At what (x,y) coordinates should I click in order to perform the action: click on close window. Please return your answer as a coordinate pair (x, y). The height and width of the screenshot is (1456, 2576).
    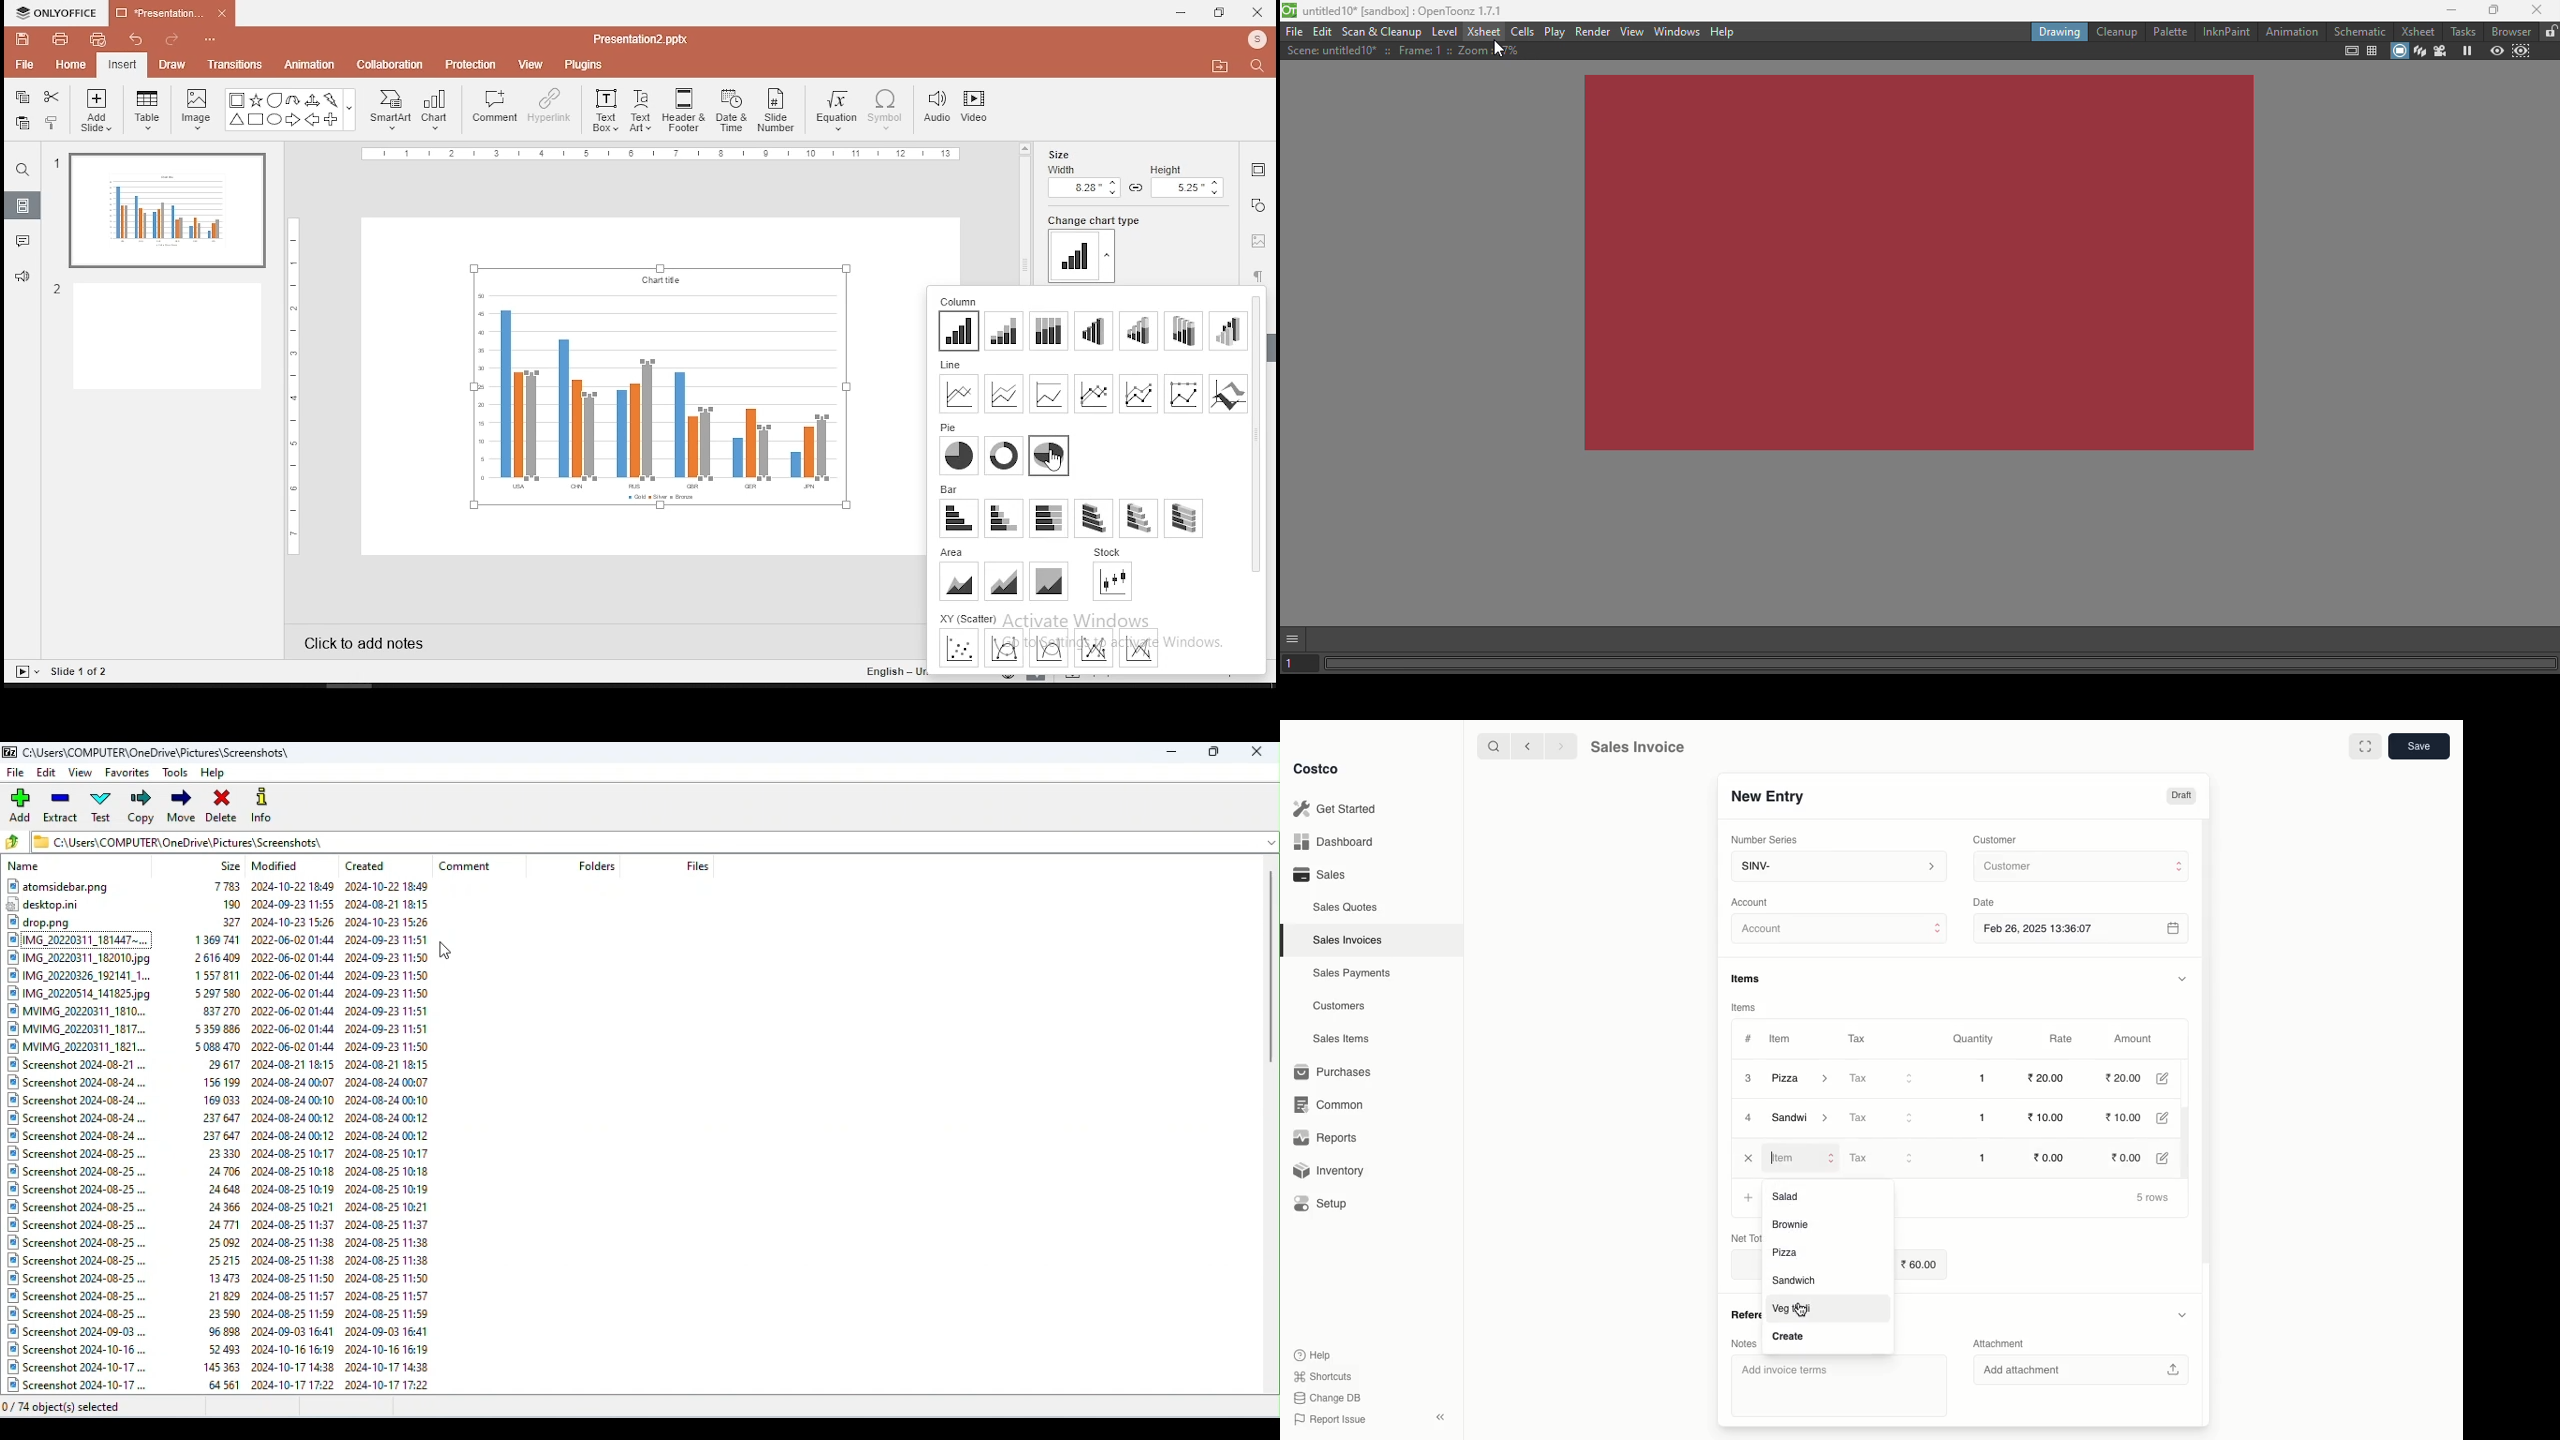
    Looking at the image, I should click on (1258, 13).